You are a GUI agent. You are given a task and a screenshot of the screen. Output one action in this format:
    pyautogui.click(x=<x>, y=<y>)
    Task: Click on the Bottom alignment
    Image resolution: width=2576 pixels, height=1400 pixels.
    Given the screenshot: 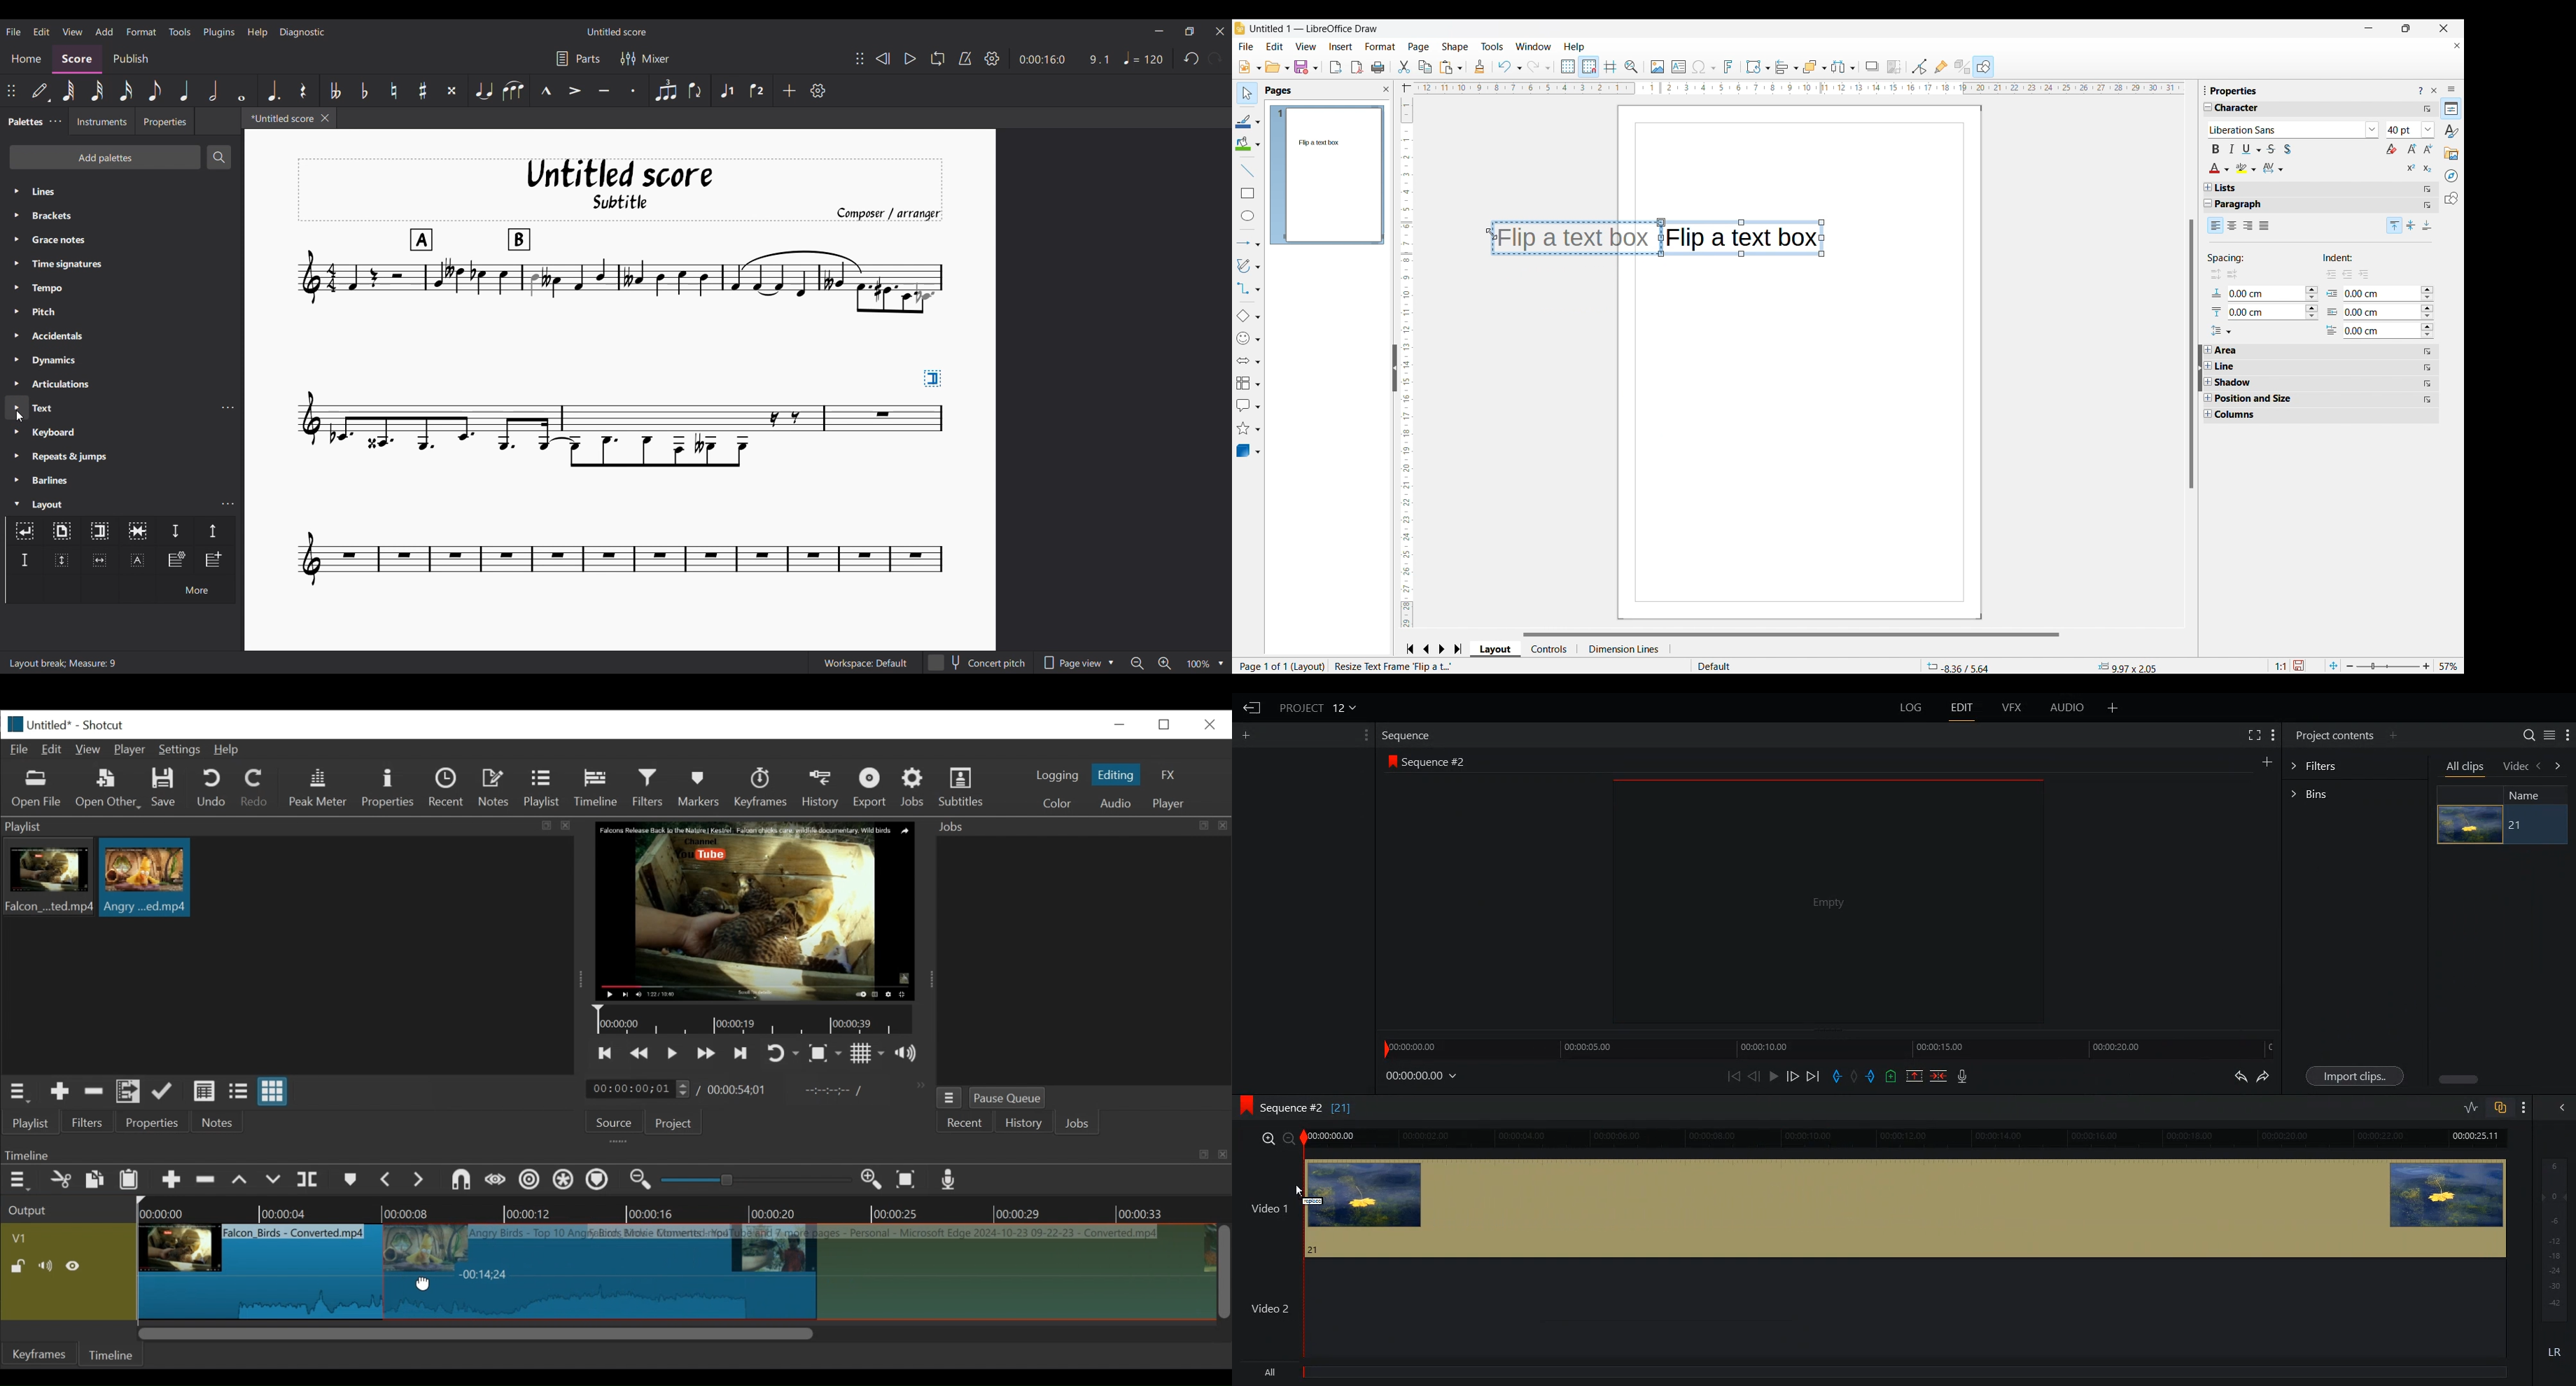 What is the action you would take?
    pyautogui.click(x=2428, y=225)
    